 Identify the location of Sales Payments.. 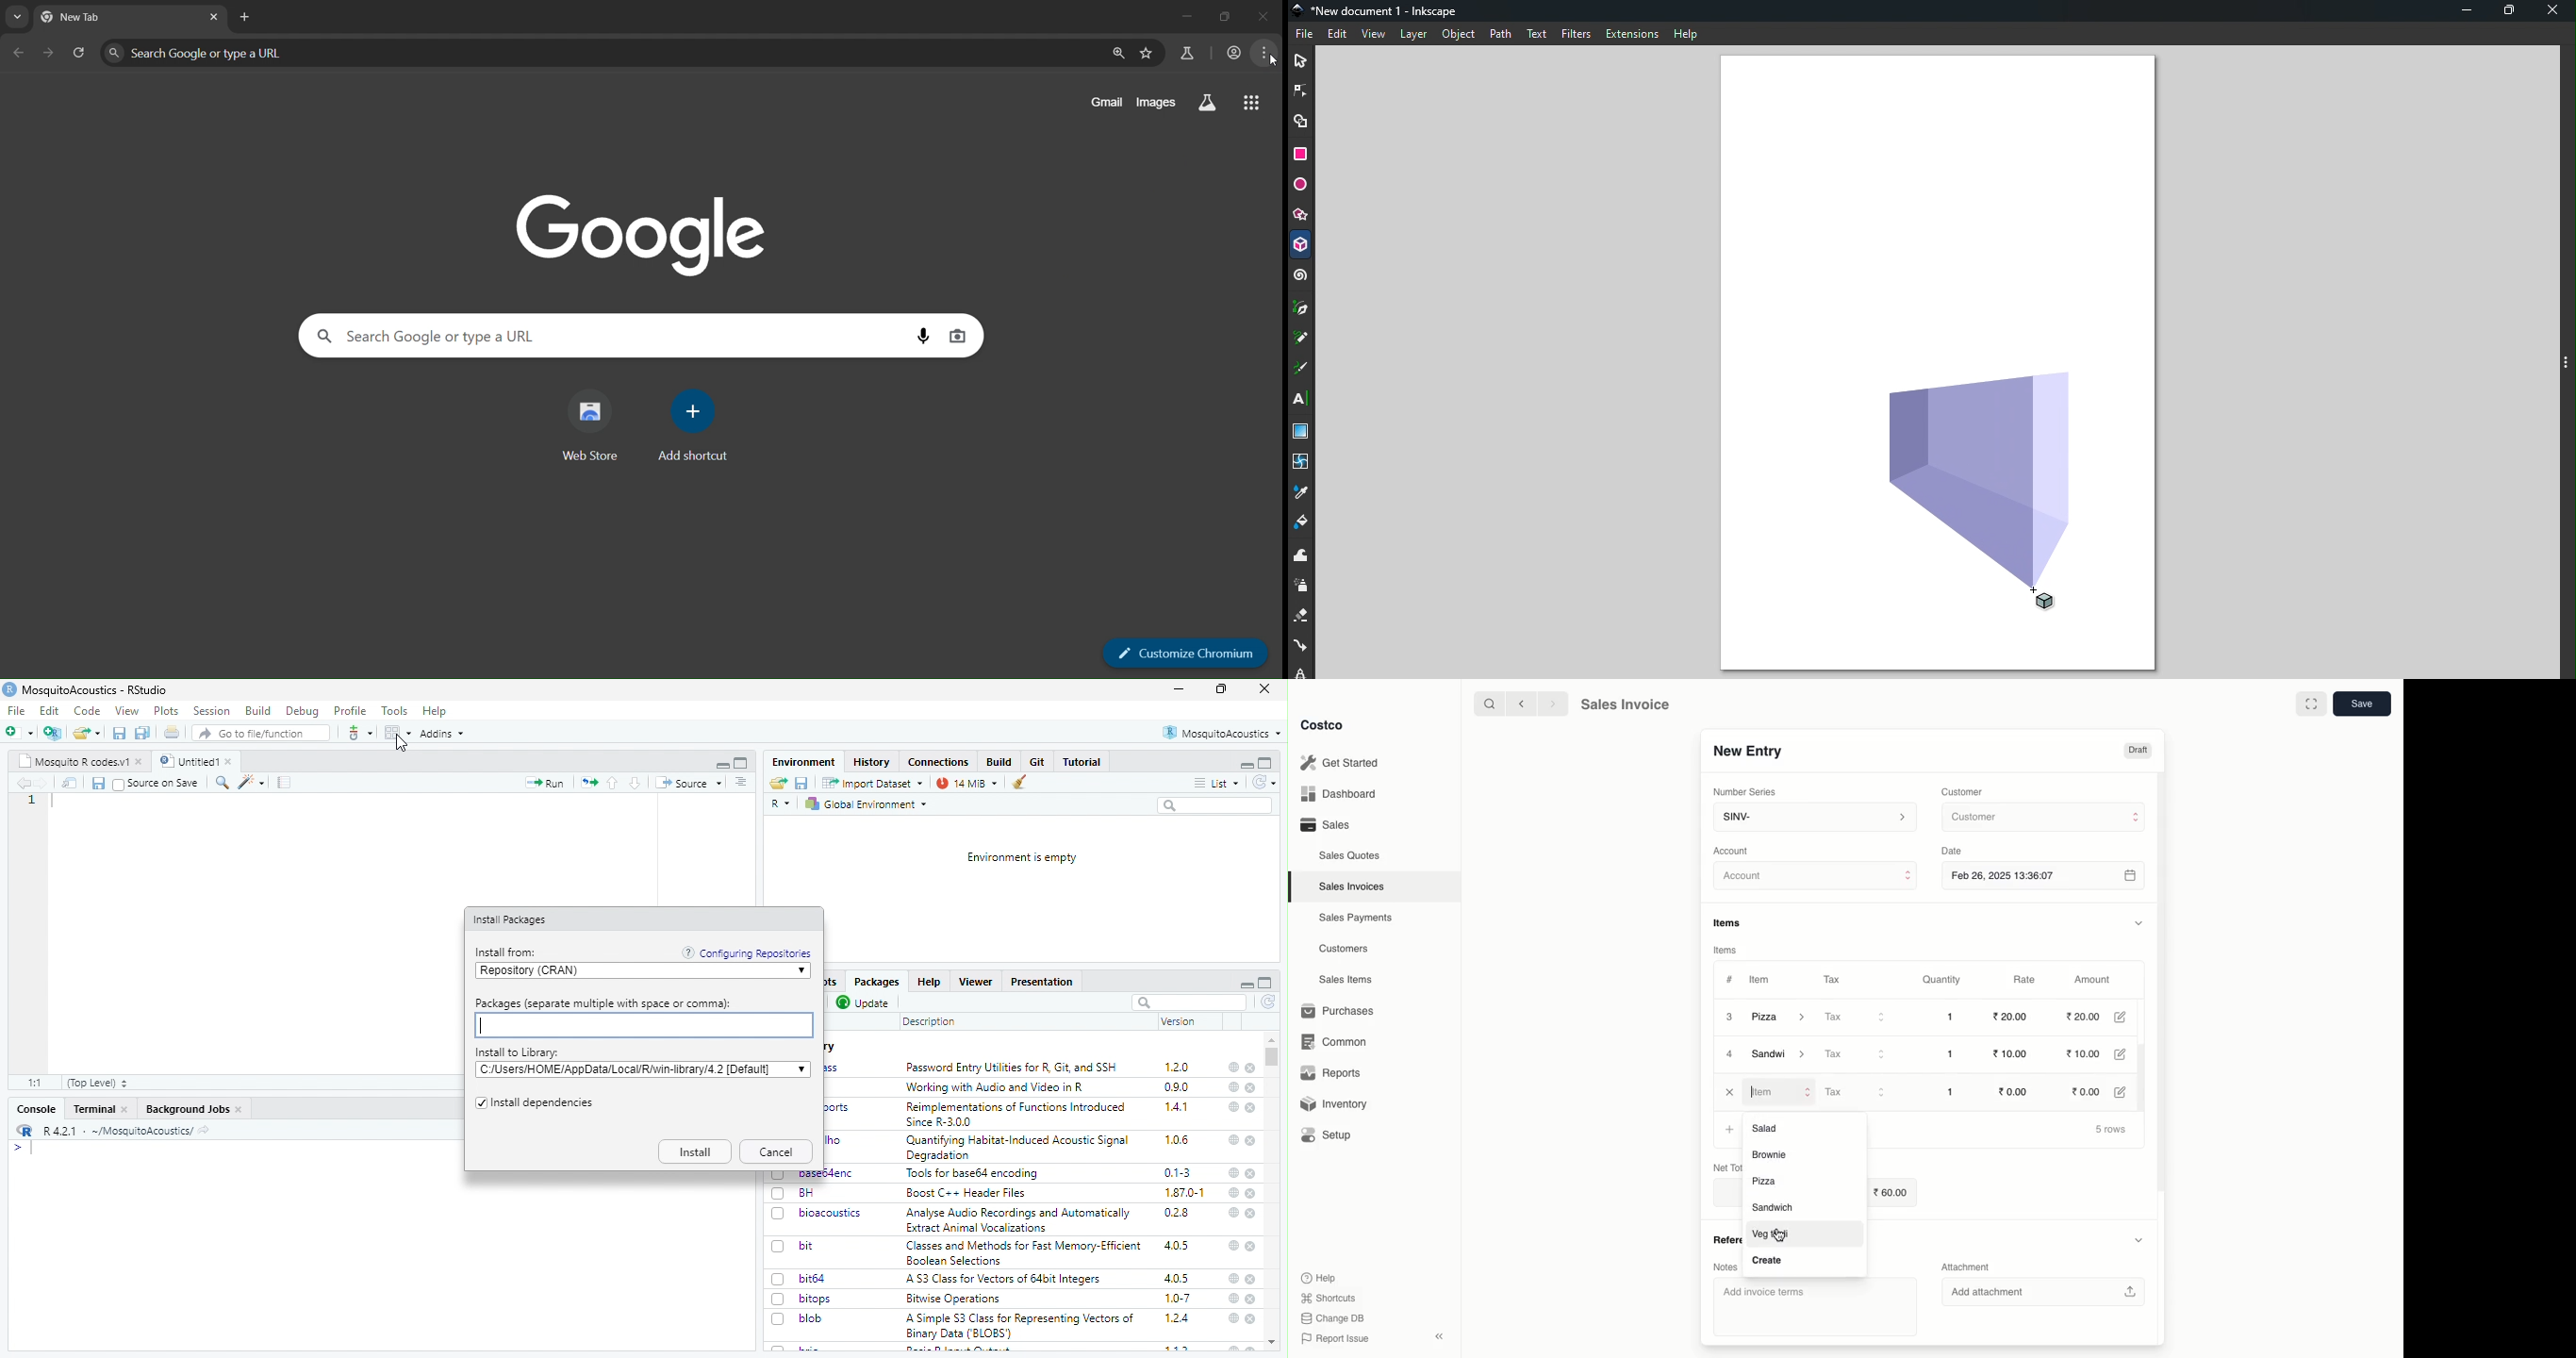
(1357, 919).